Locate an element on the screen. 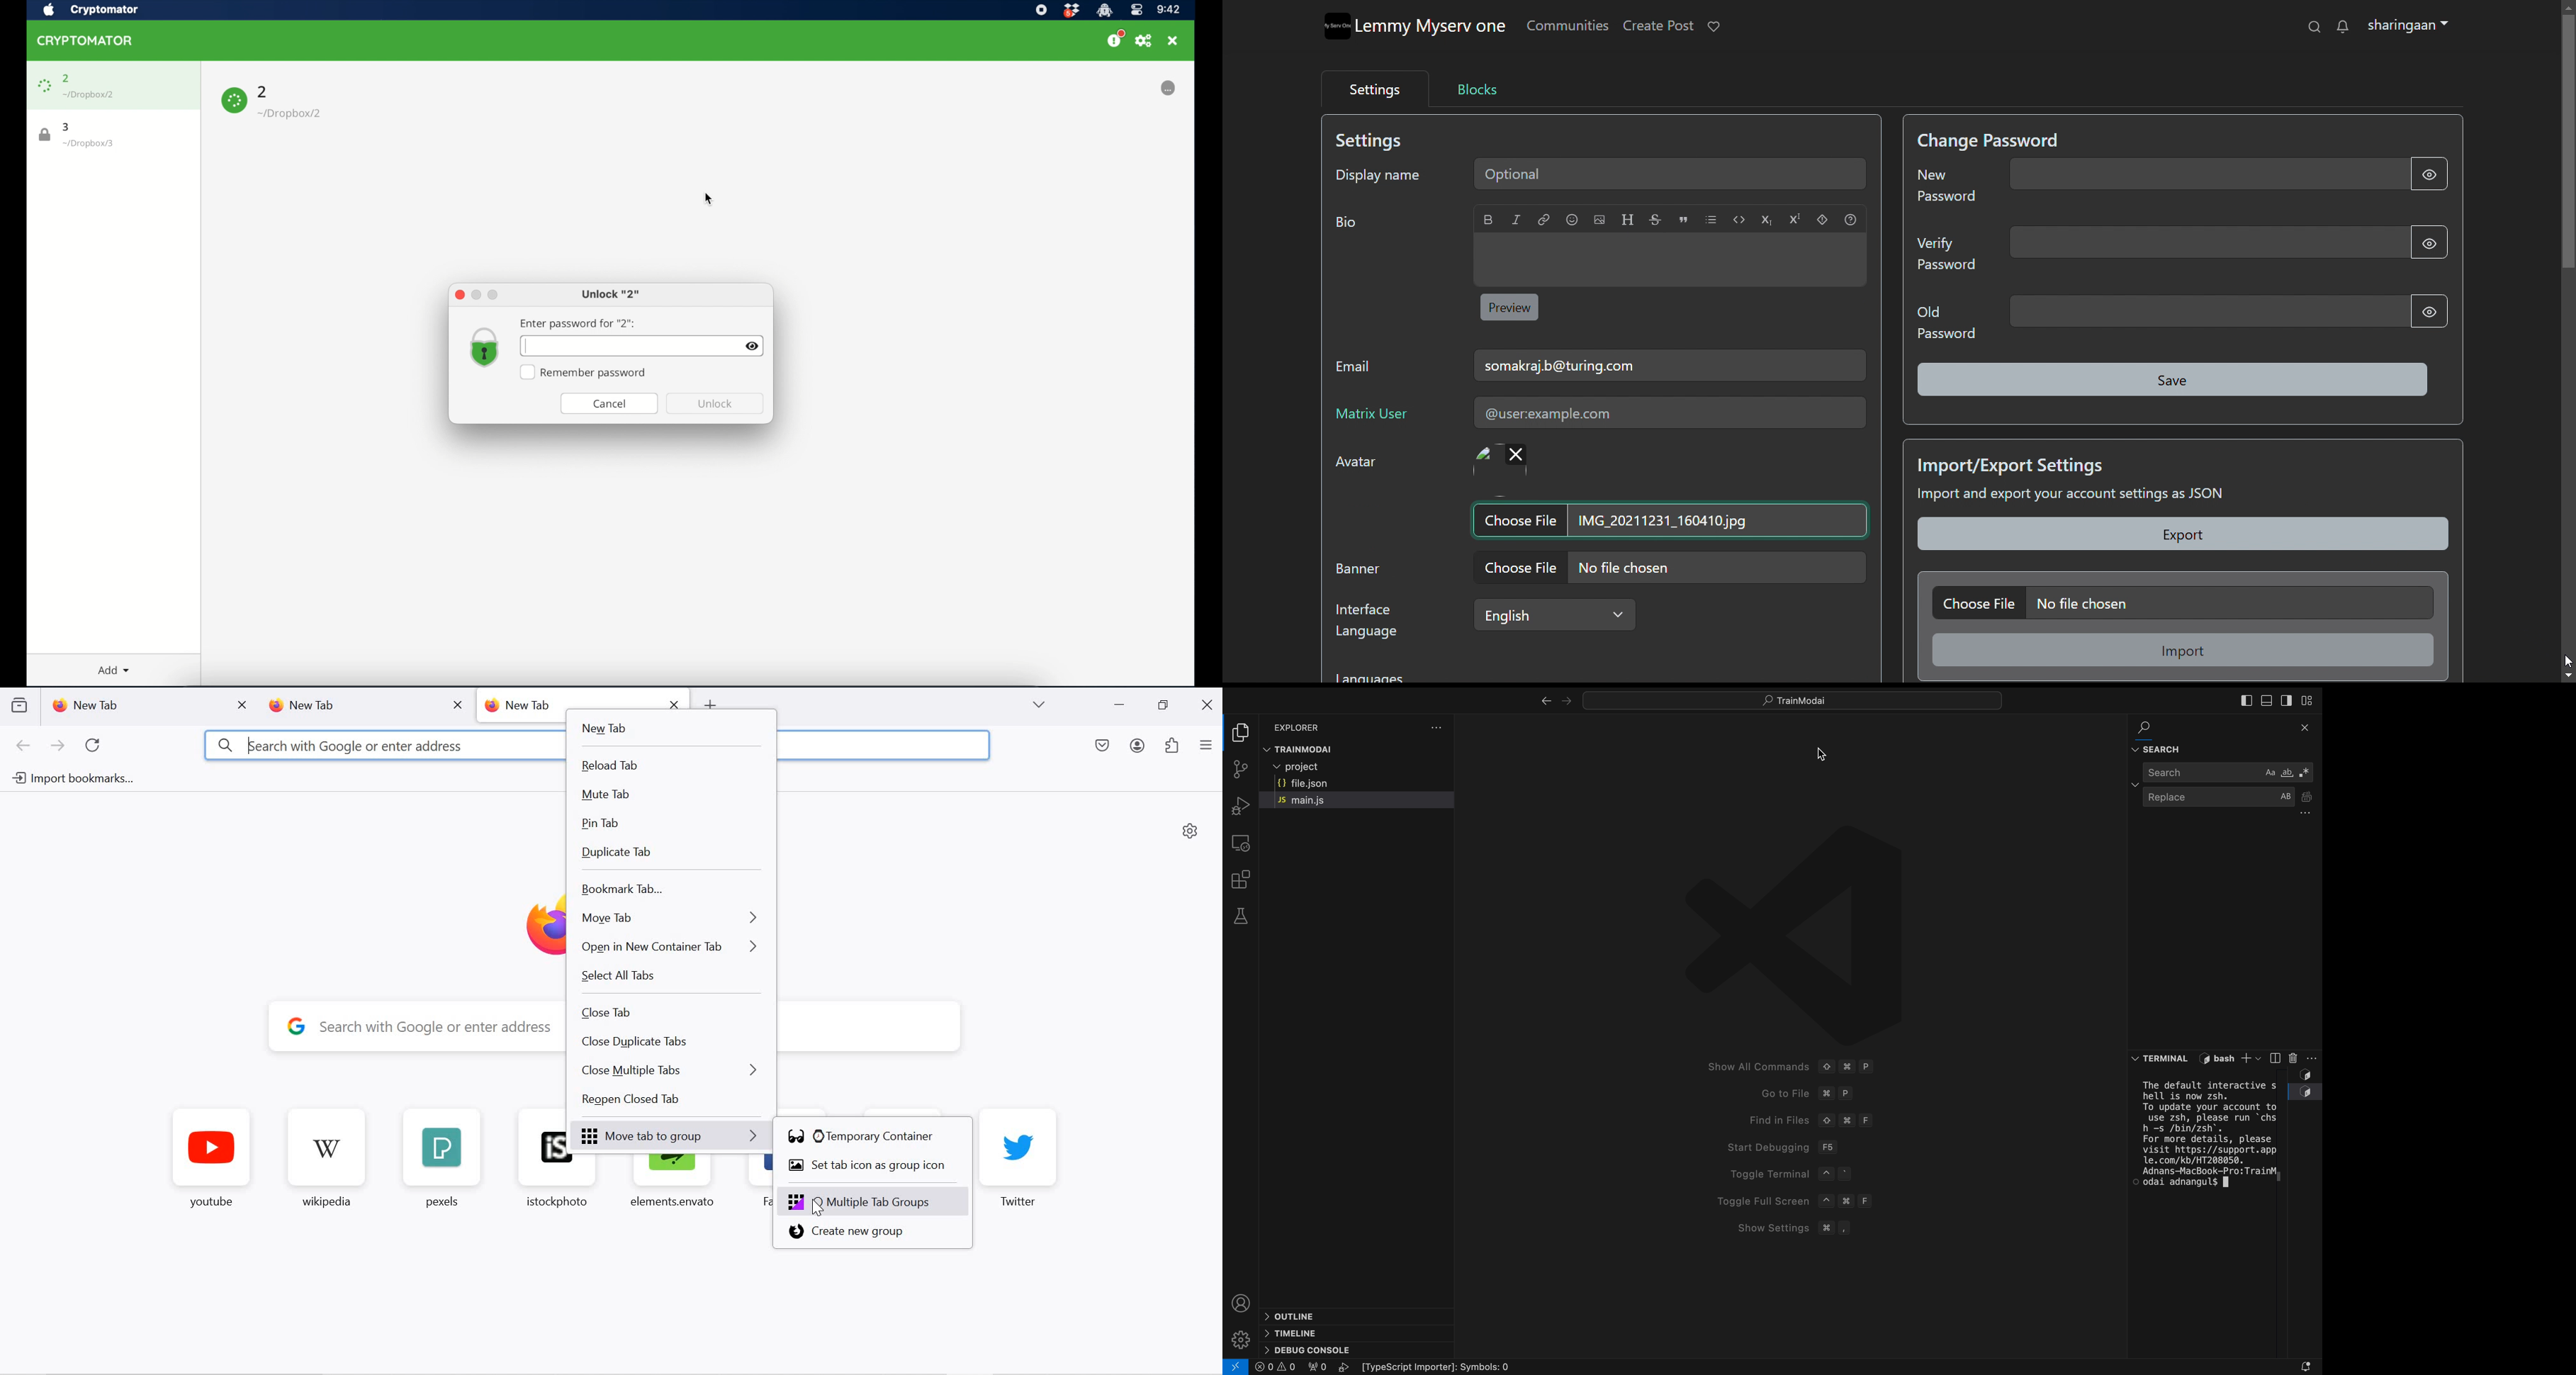 The width and height of the screenshot is (2576, 1400). reopen closed tab is located at coordinates (671, 1102).